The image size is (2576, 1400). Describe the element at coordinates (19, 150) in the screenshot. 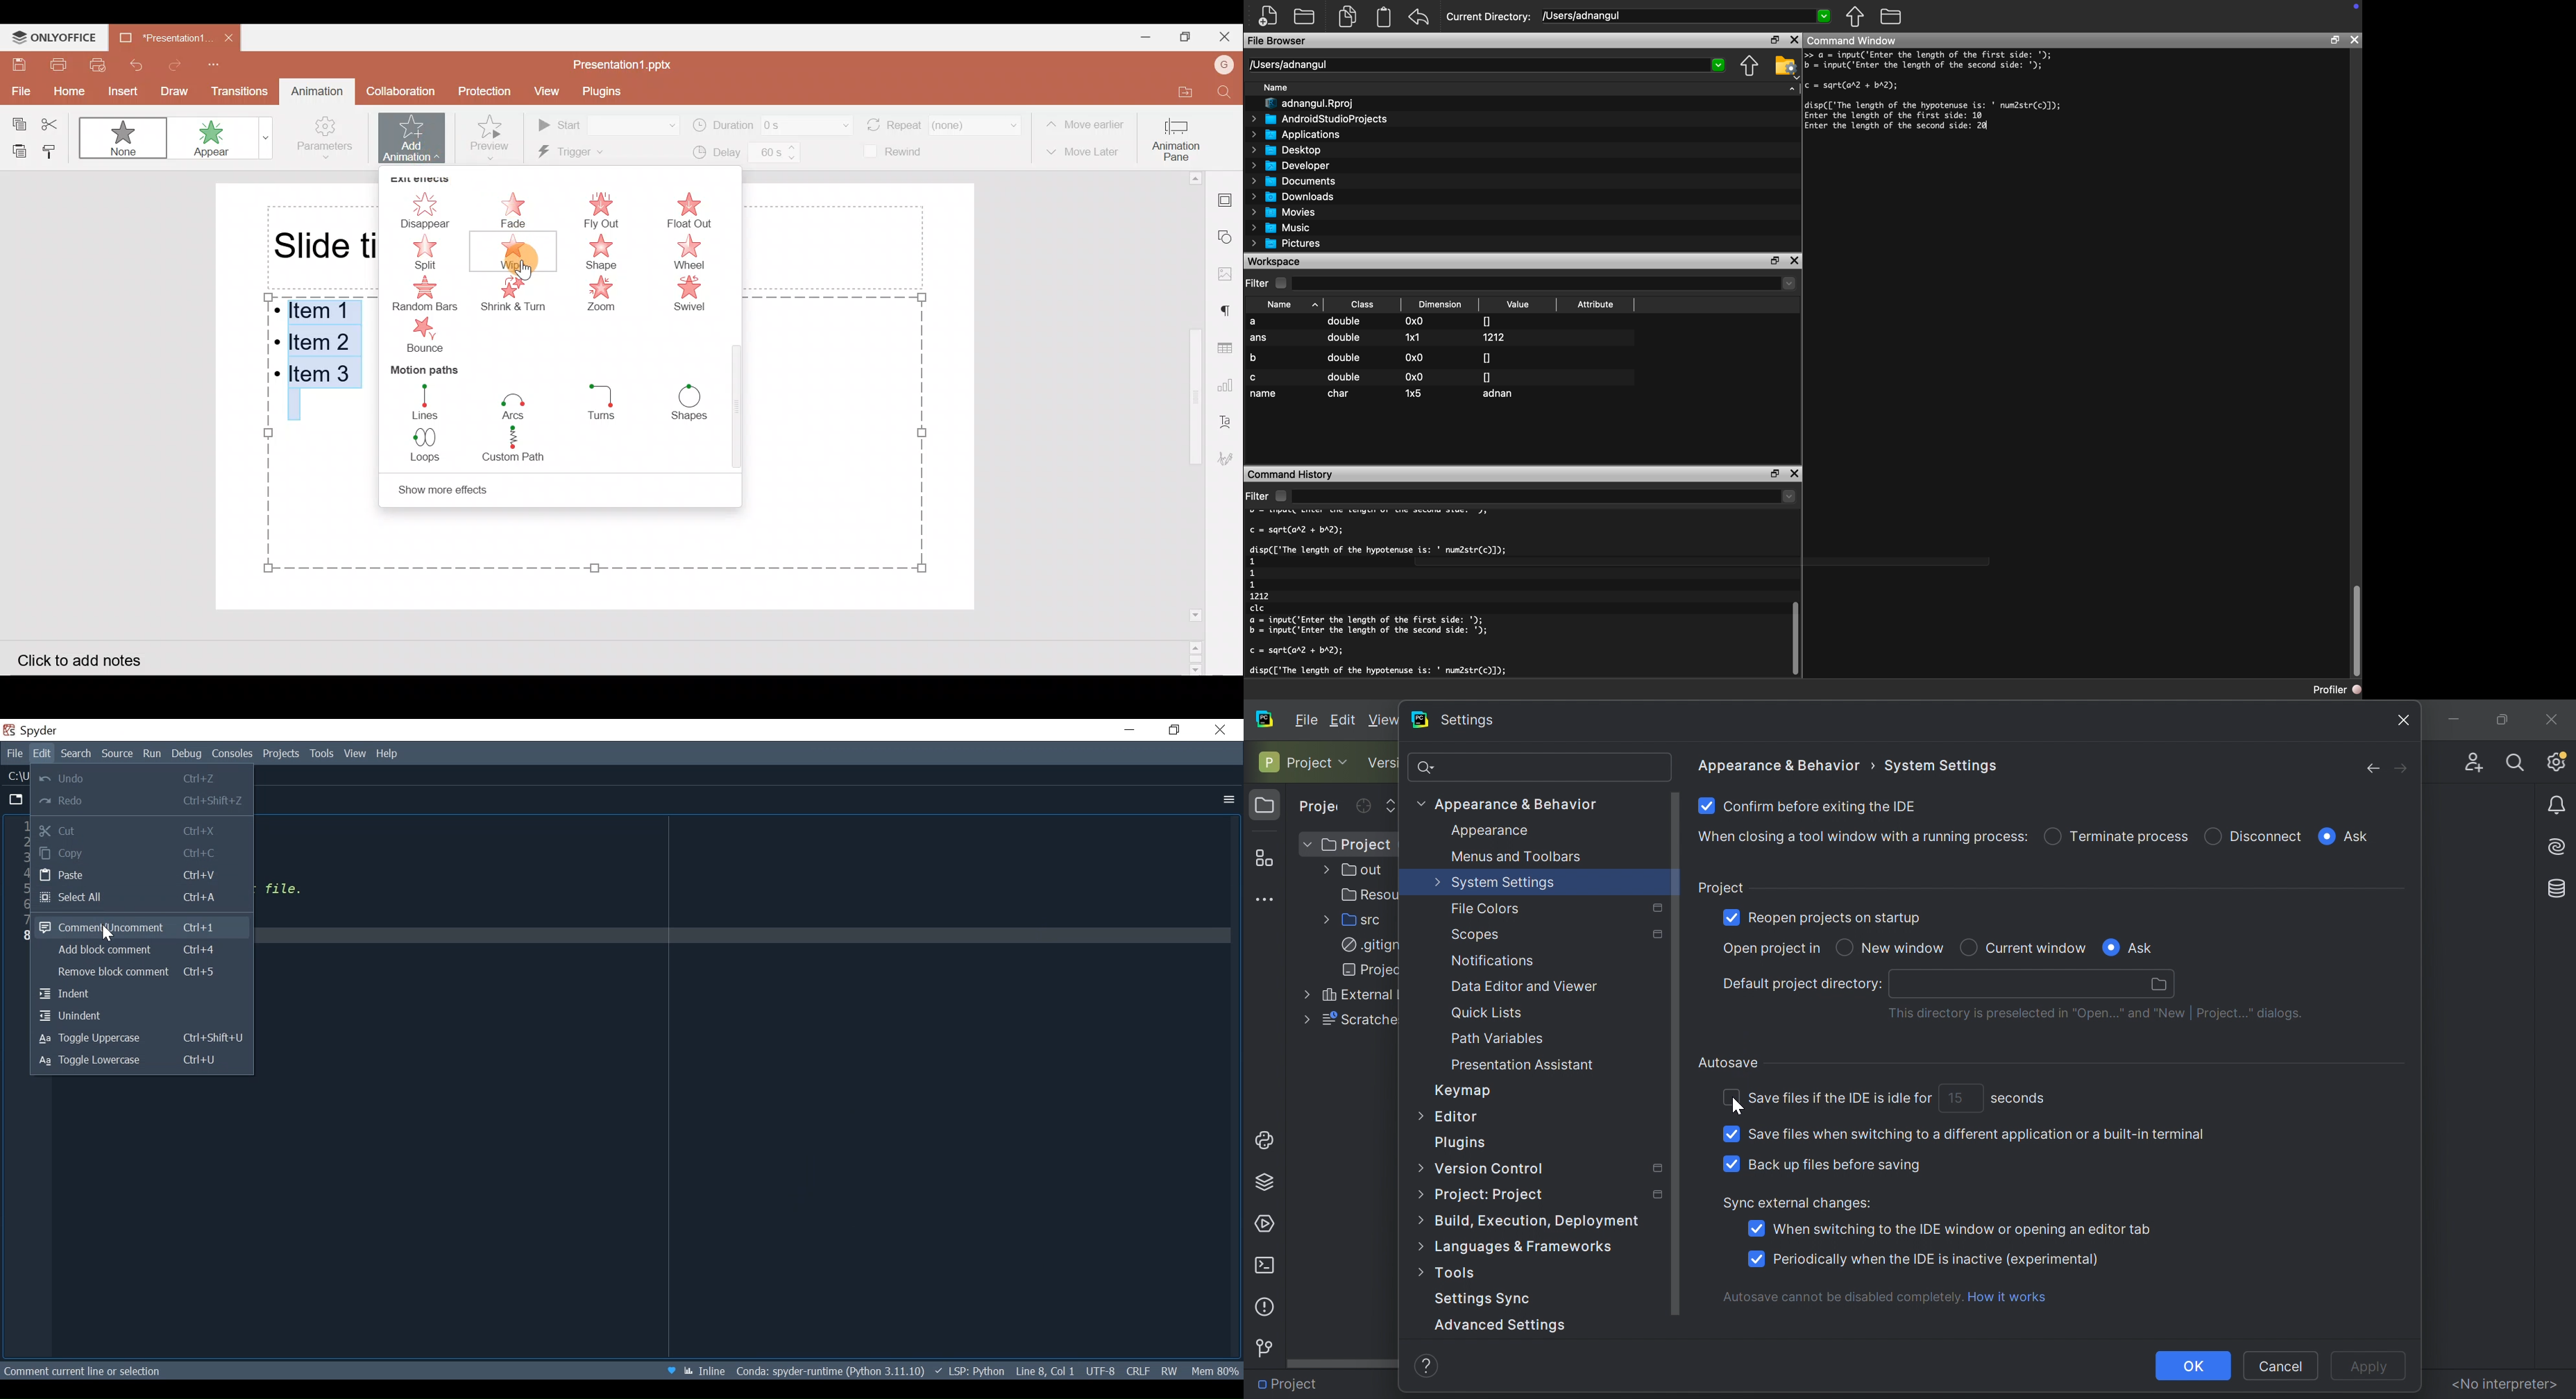

I see `Paste` at that location.